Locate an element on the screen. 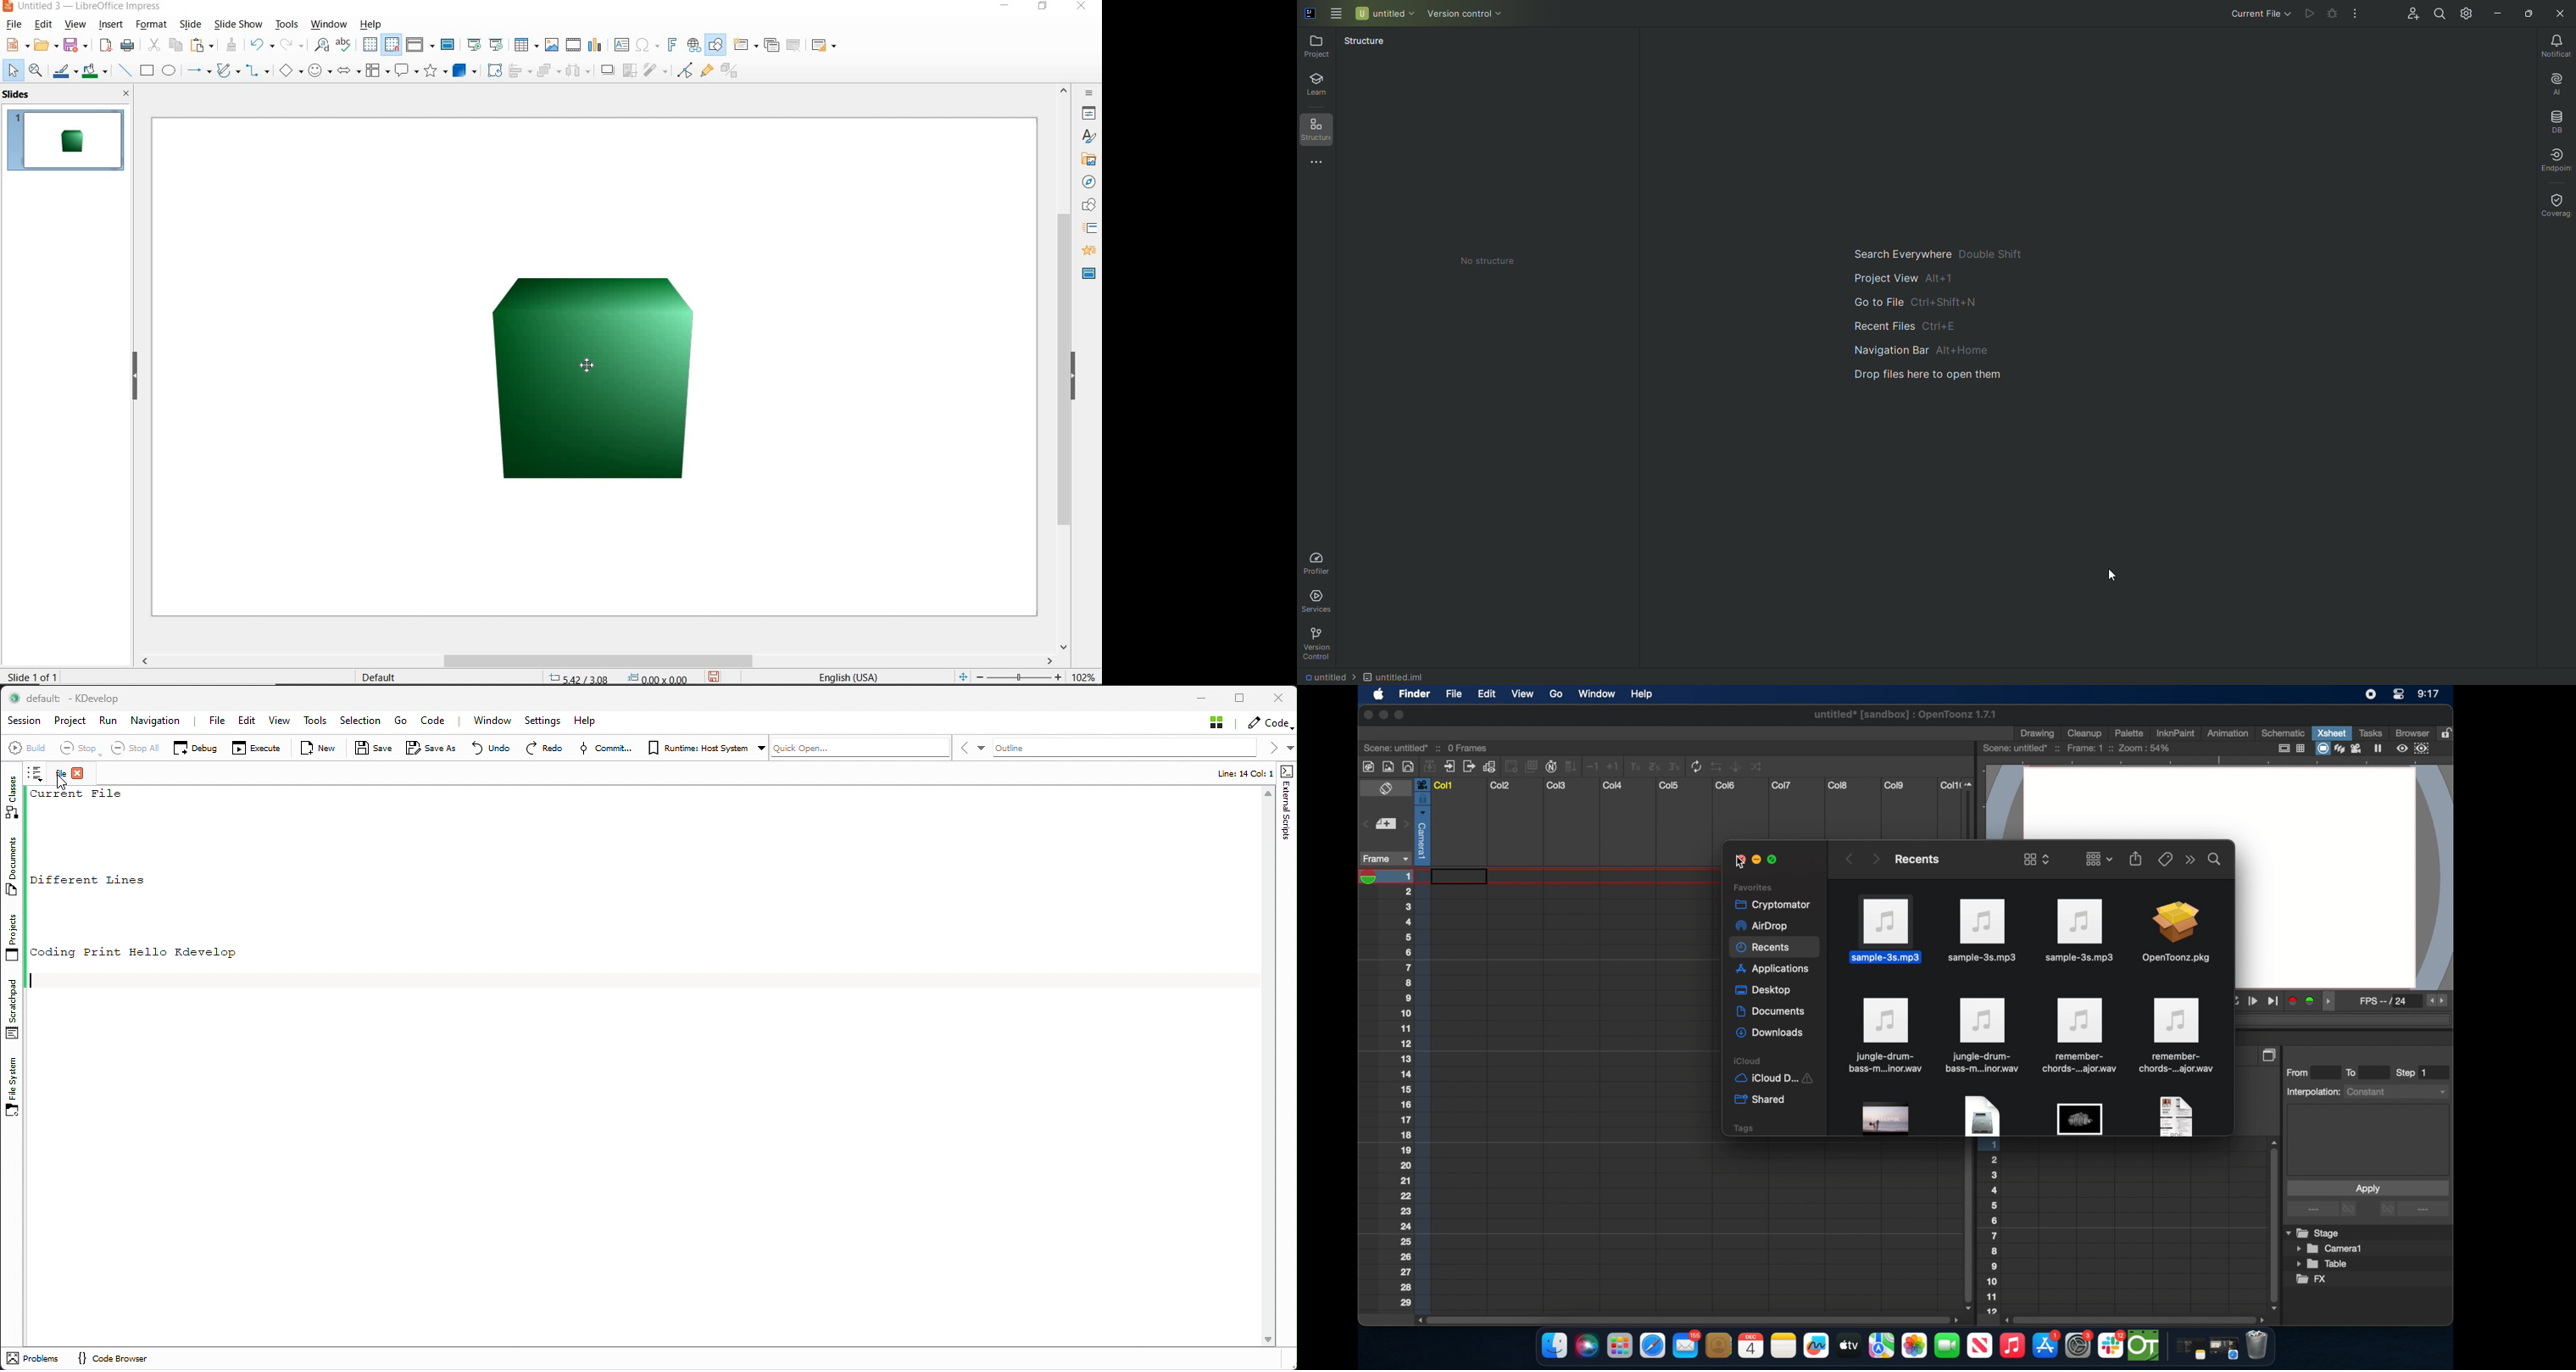  SCROLLBAR is located at coordinates (1065, 367).